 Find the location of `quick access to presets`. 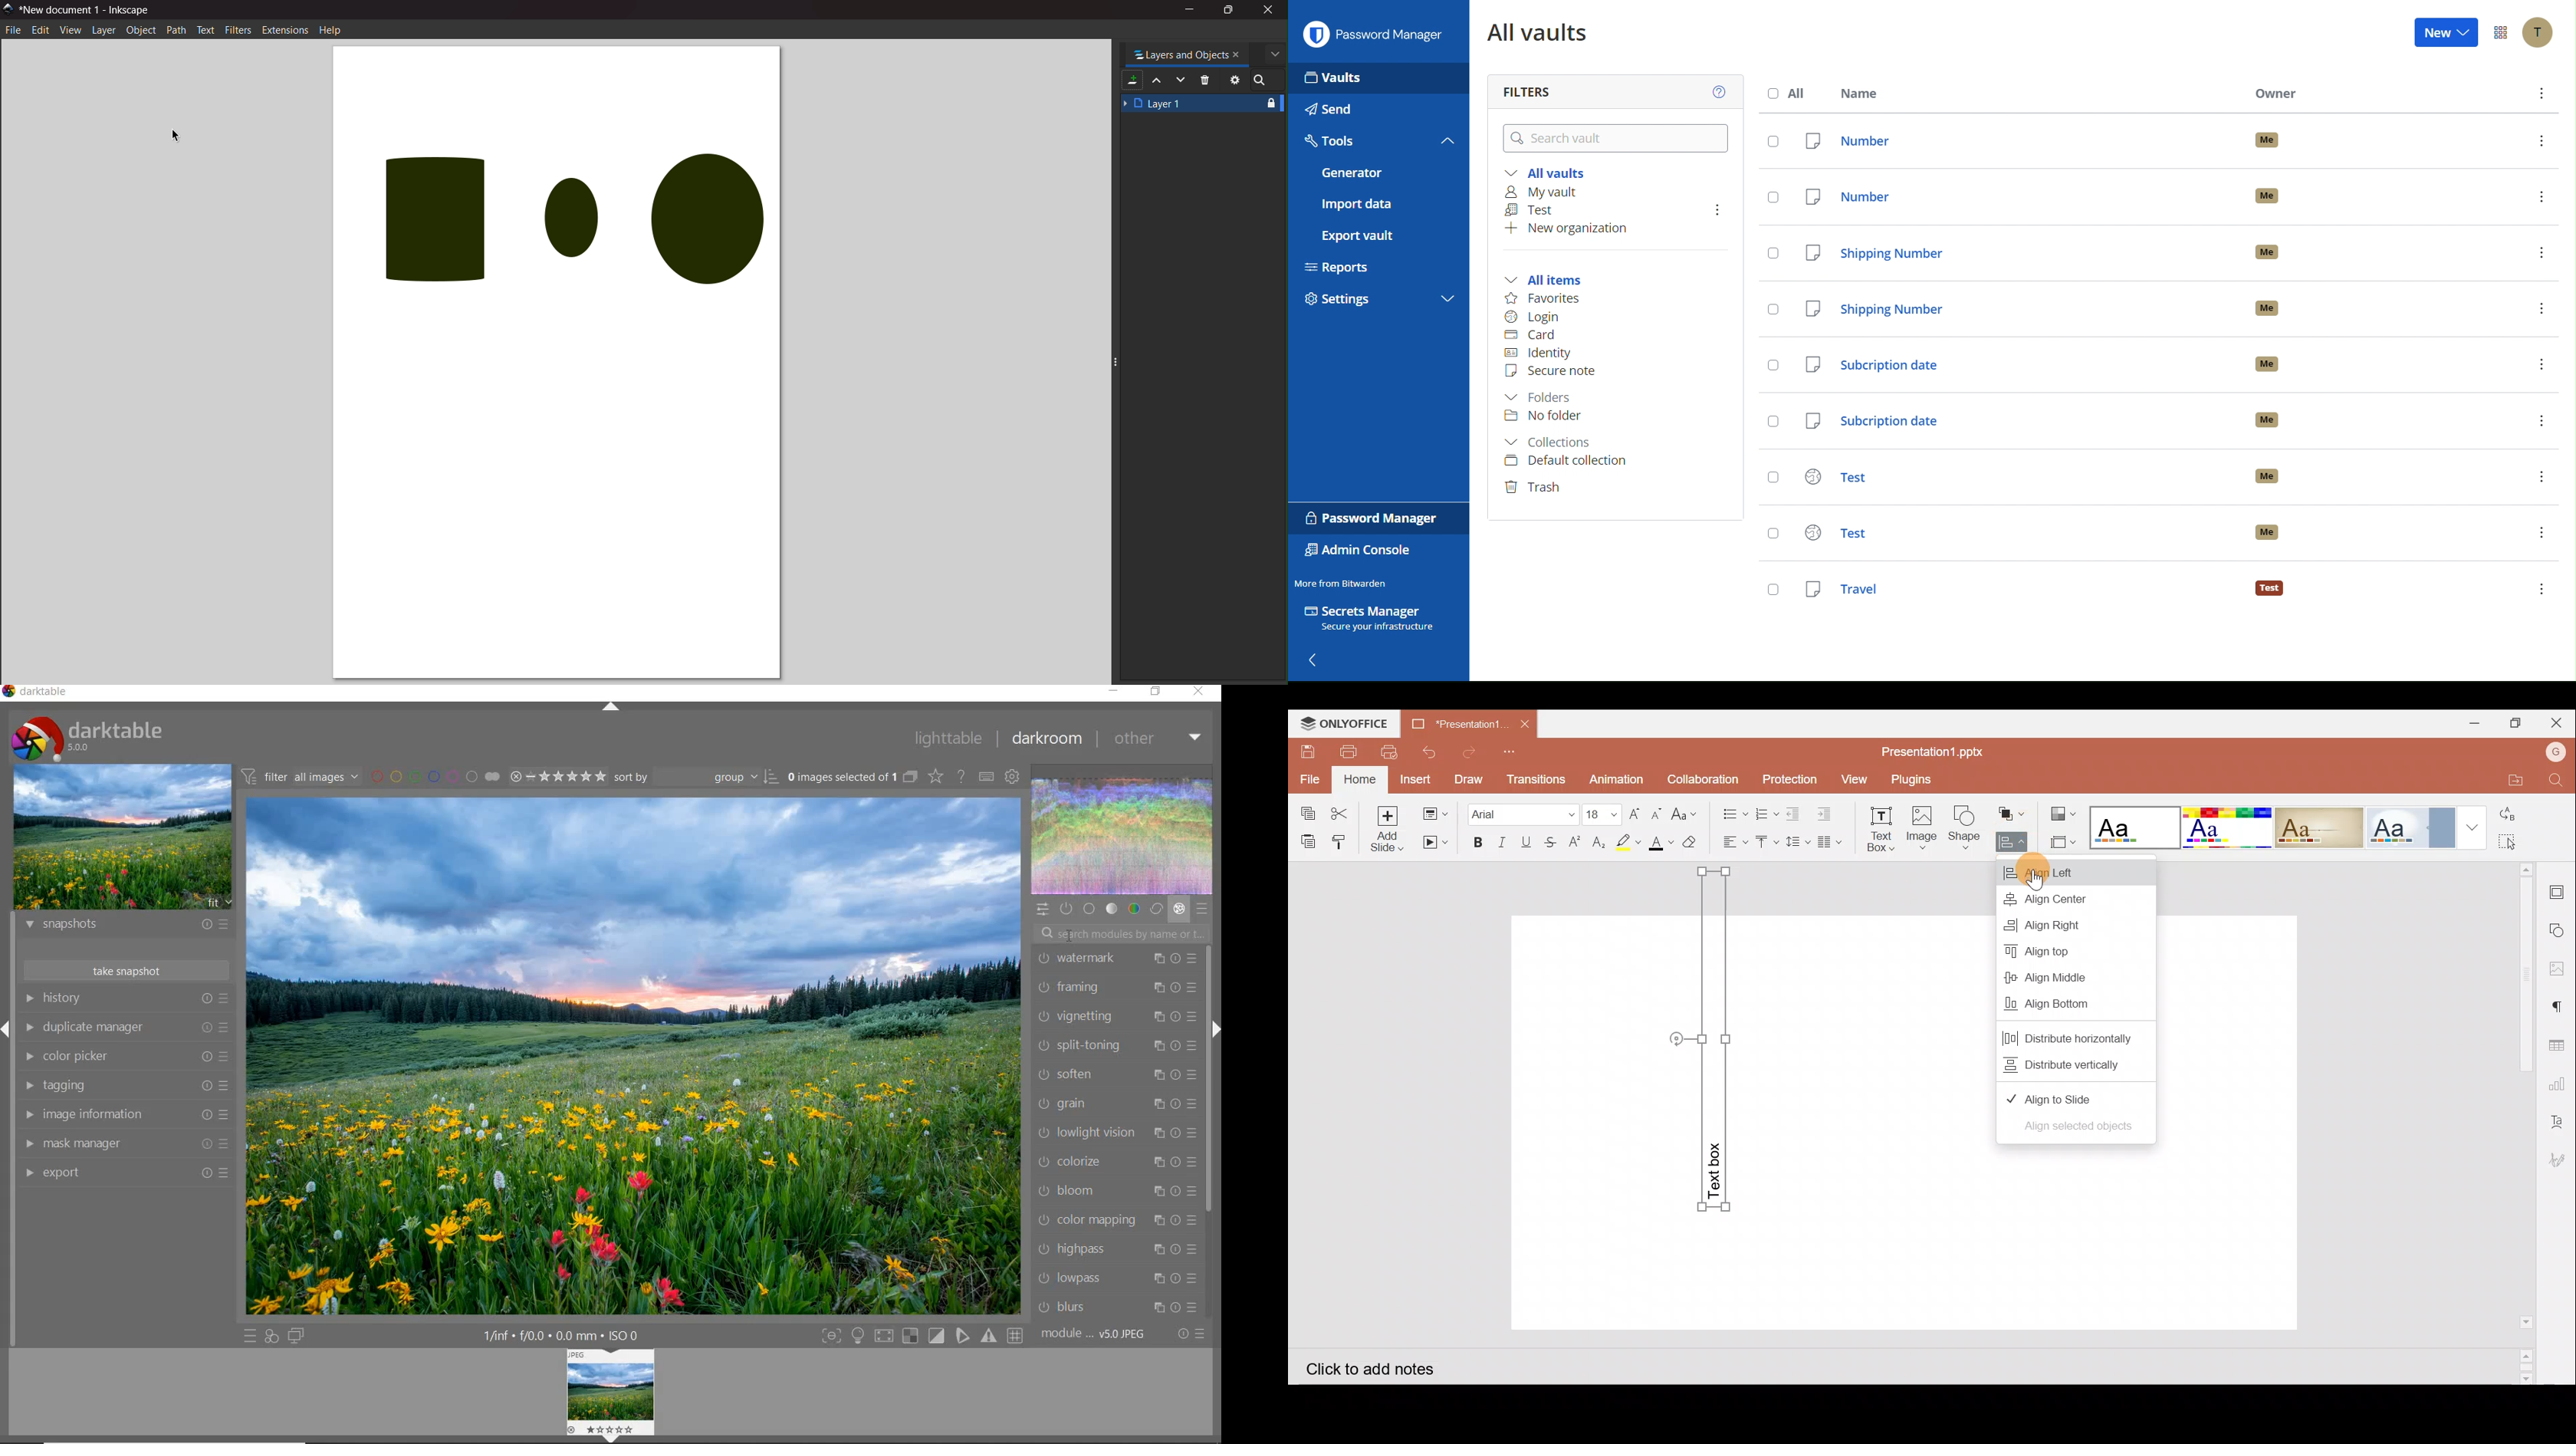

quick access to presets is located at coordinates (249, 1336).